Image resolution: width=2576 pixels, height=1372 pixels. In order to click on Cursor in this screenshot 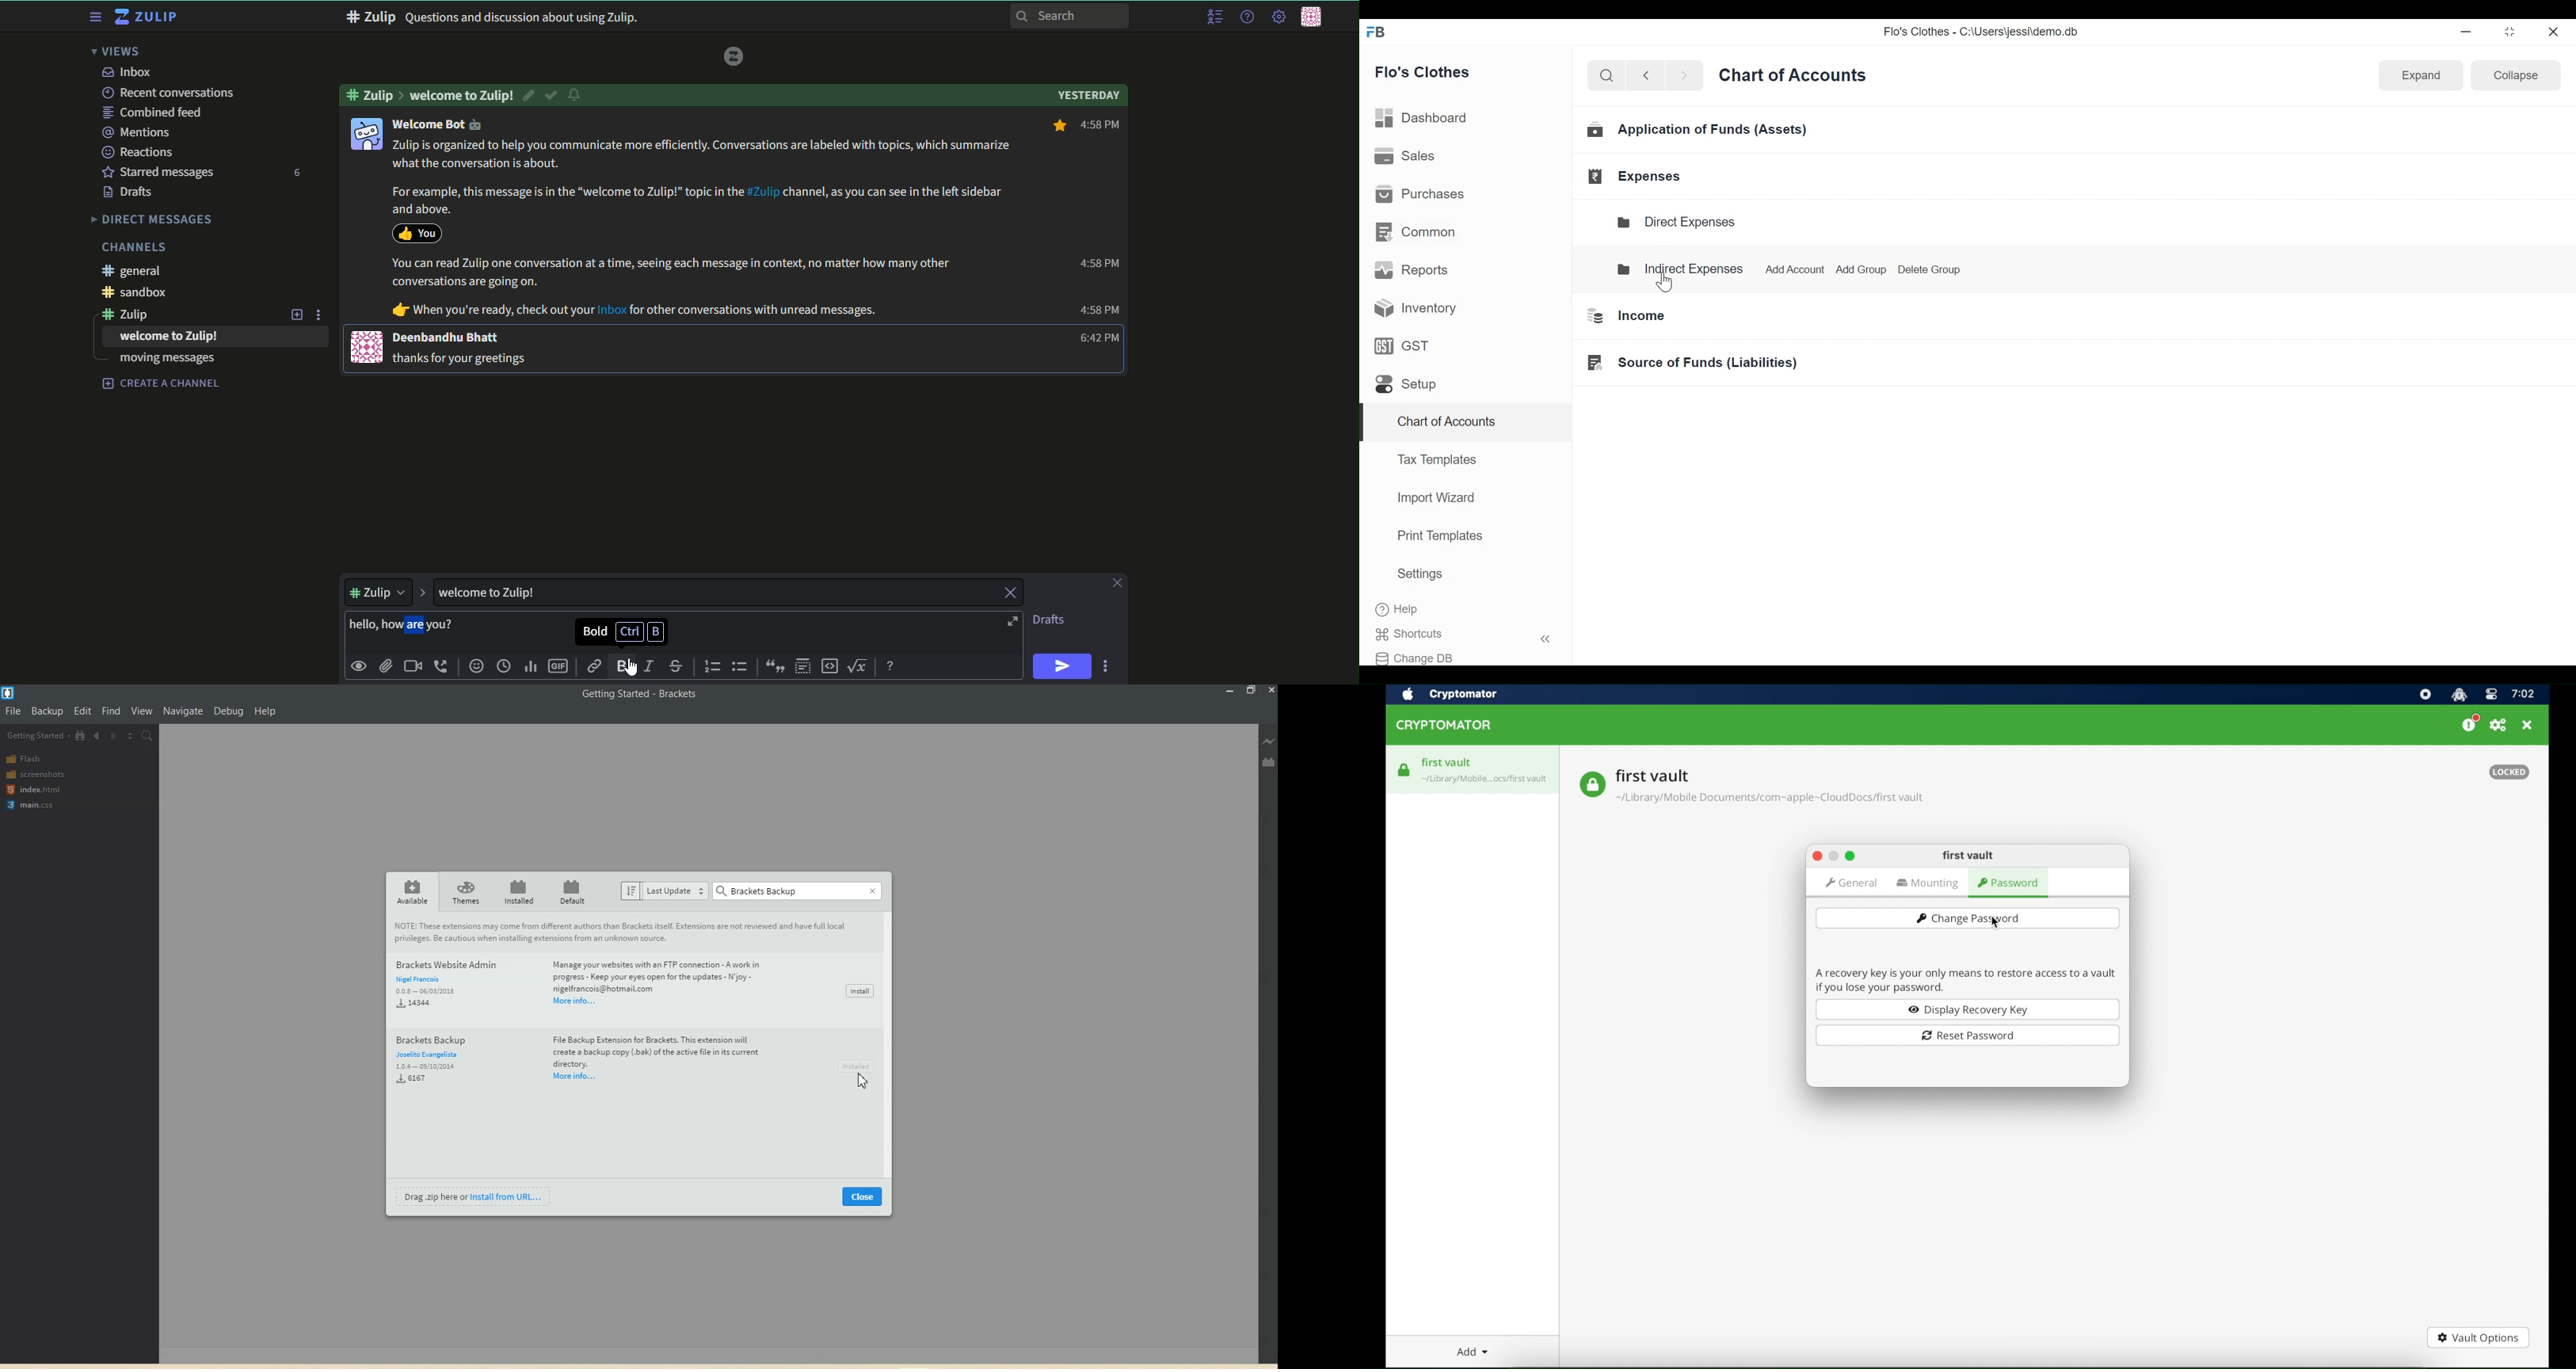, I will do `click(865, 1078)`.